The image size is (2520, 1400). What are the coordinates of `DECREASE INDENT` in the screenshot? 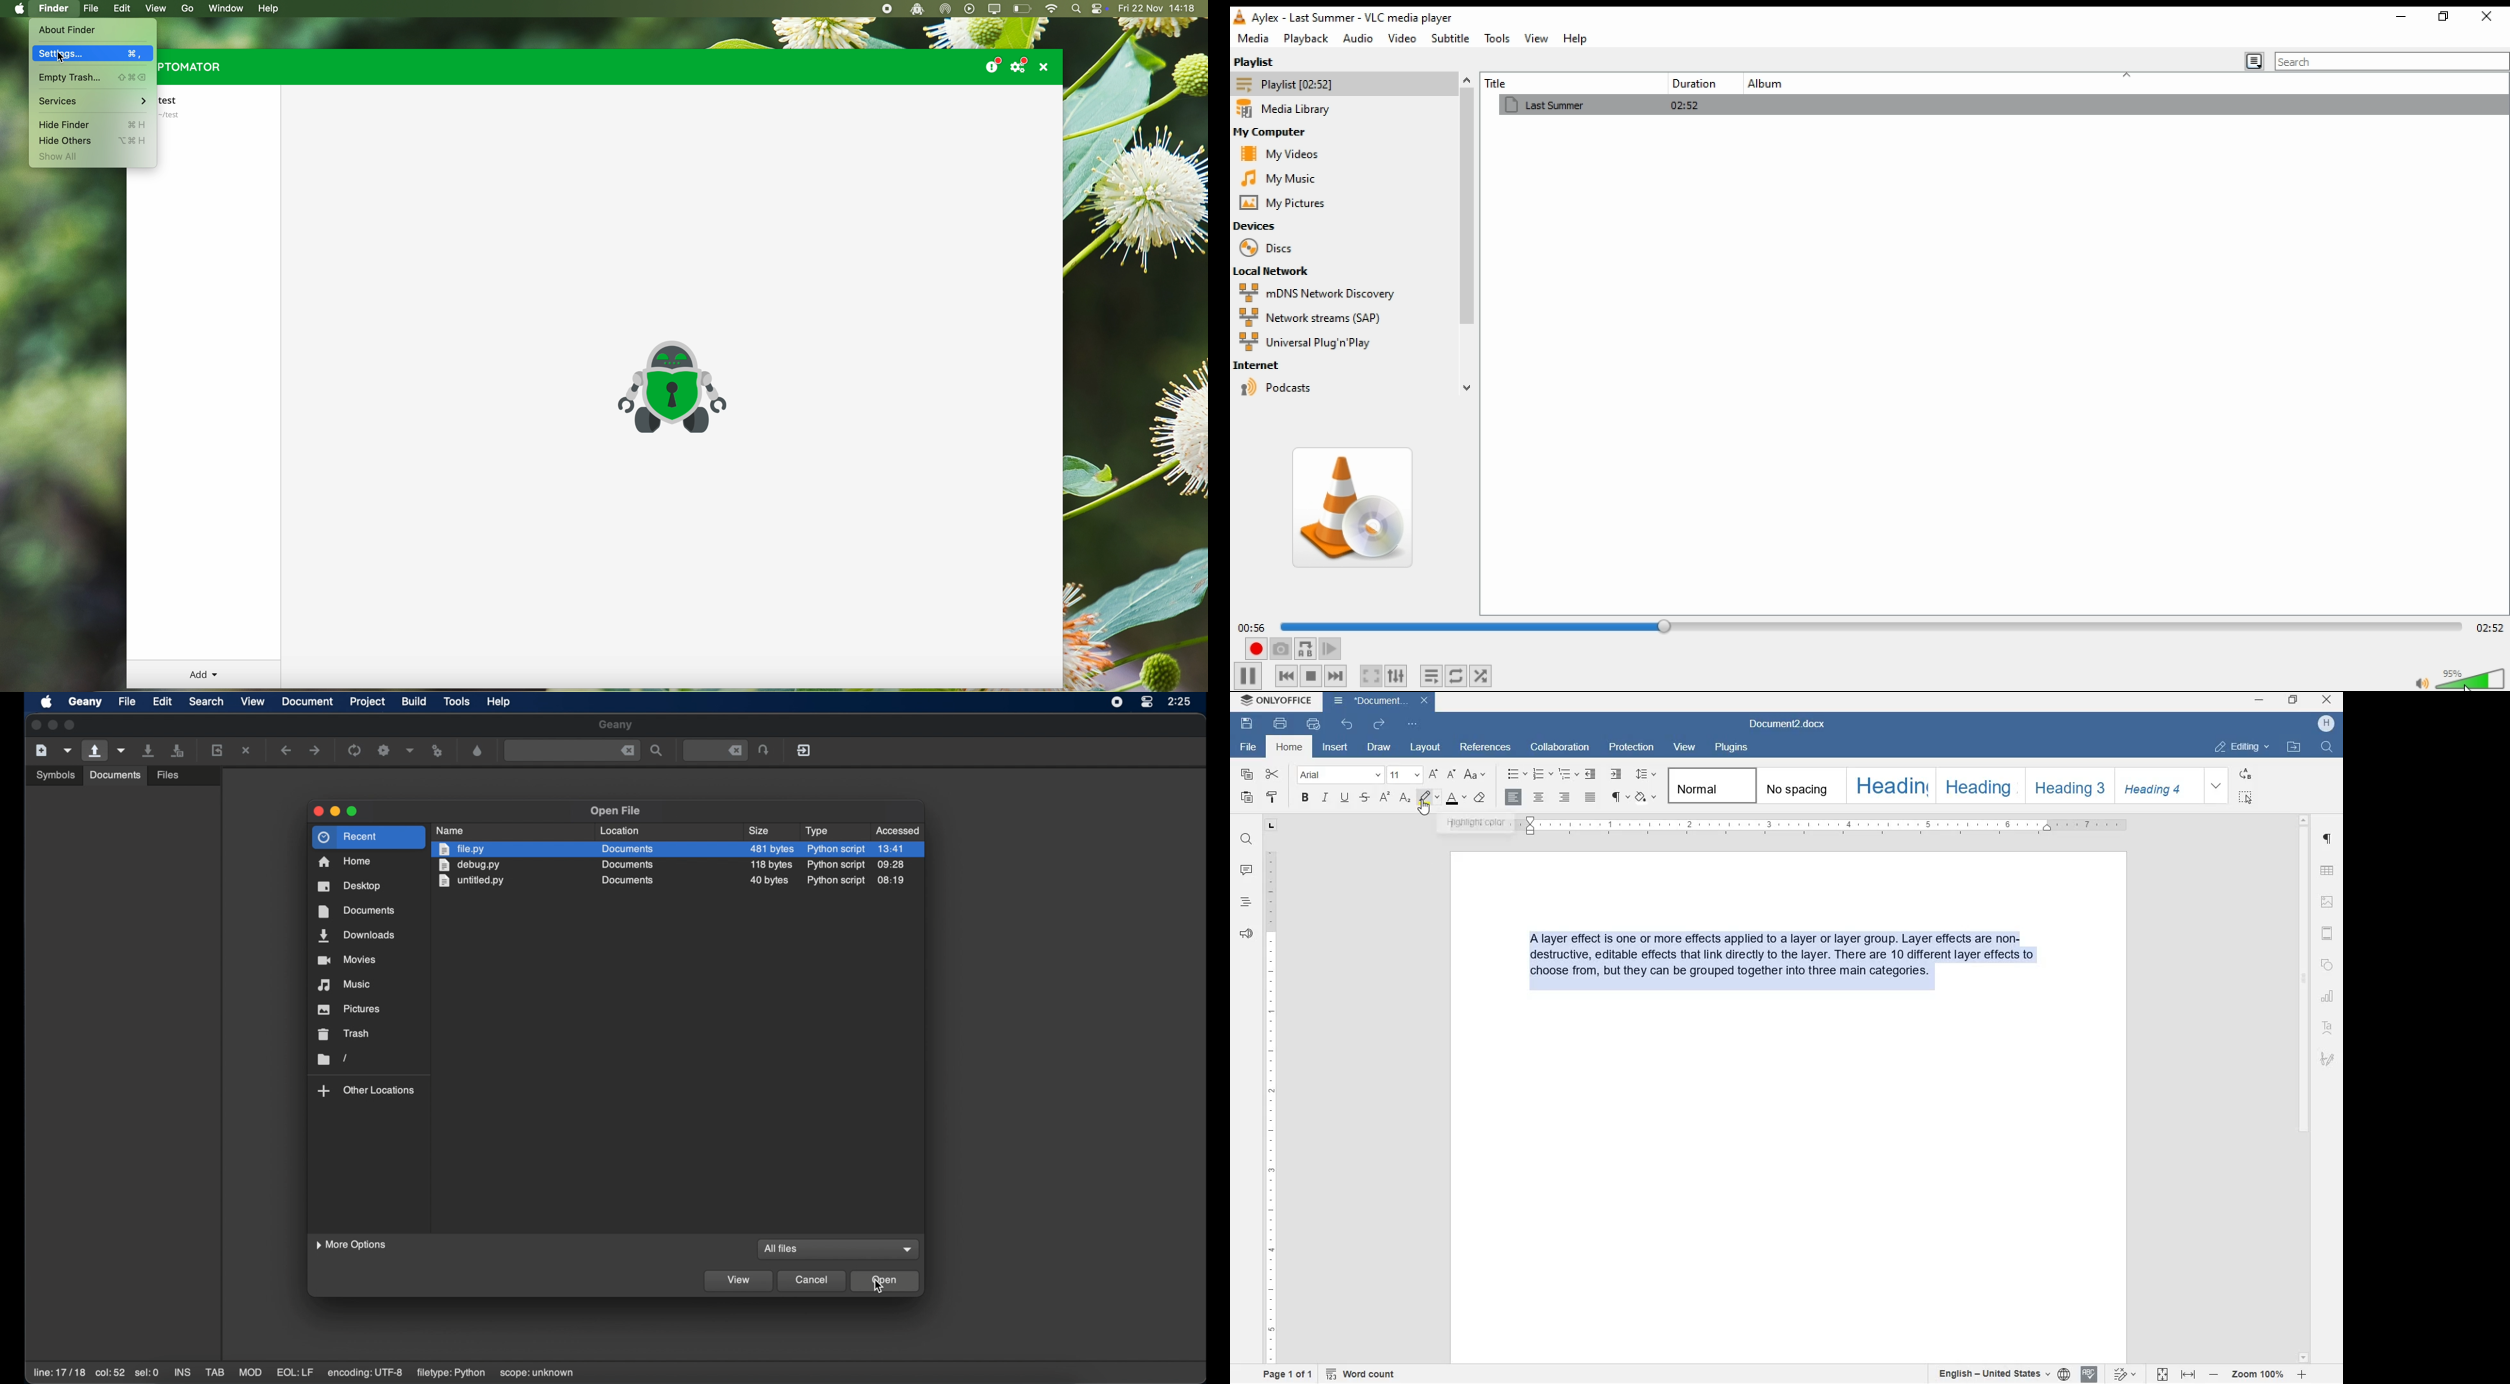 It's located at (1593, 775).